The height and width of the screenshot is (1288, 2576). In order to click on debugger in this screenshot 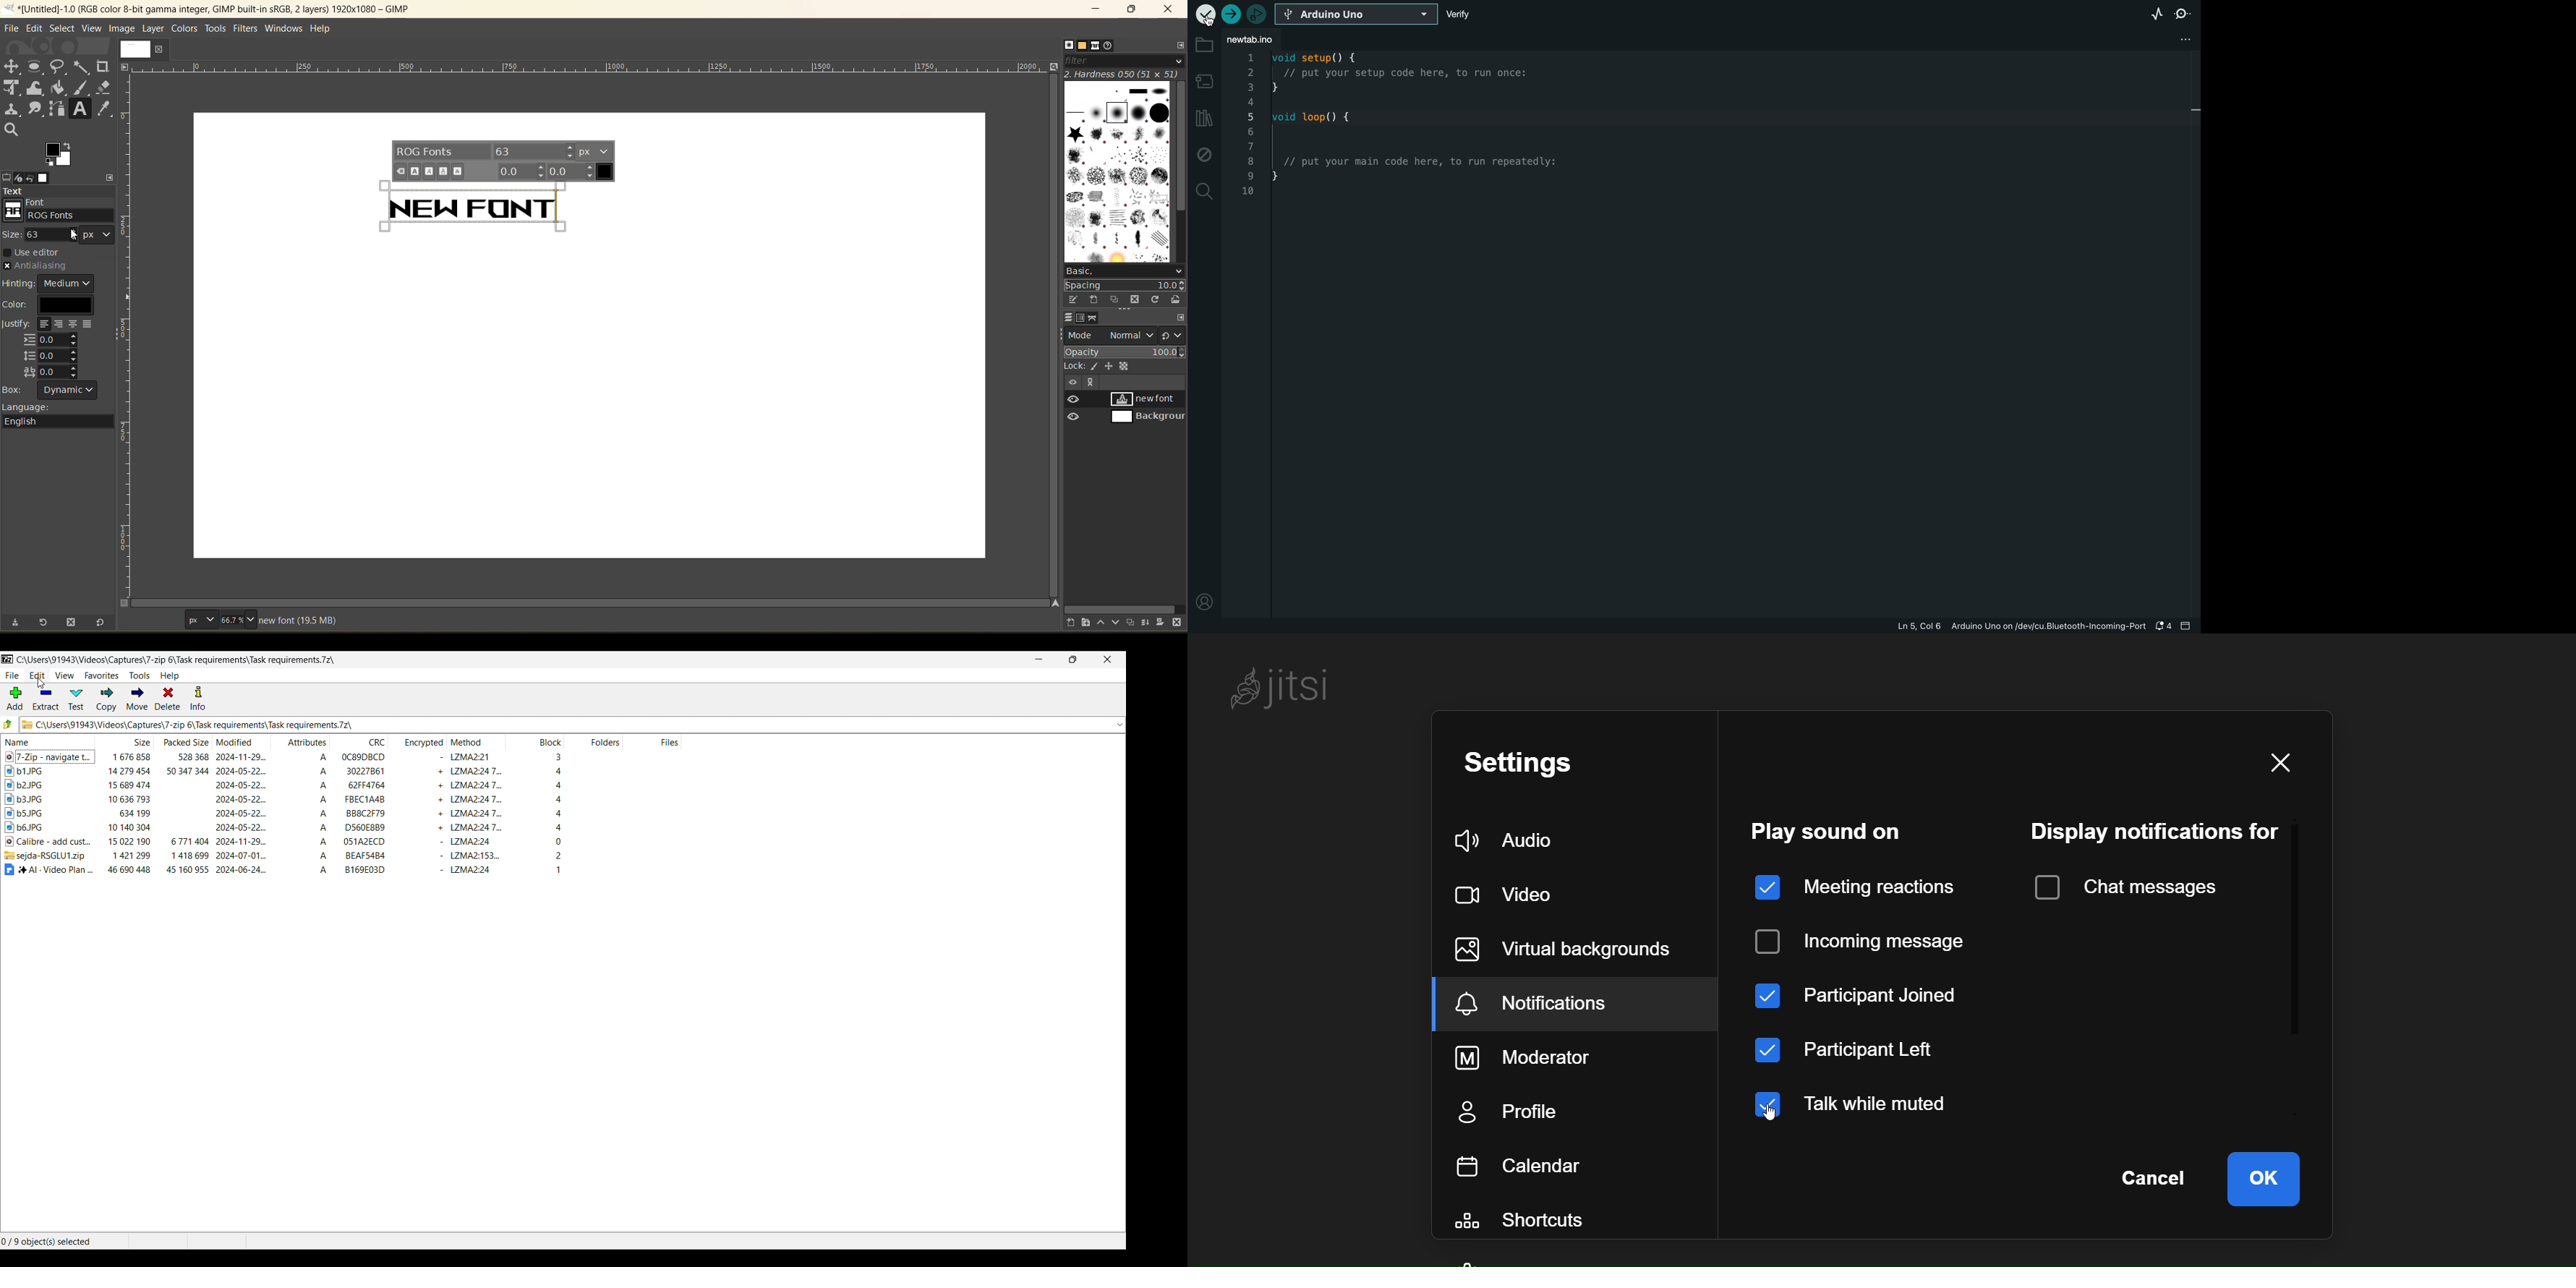, I will do `click(1256, 14)`.